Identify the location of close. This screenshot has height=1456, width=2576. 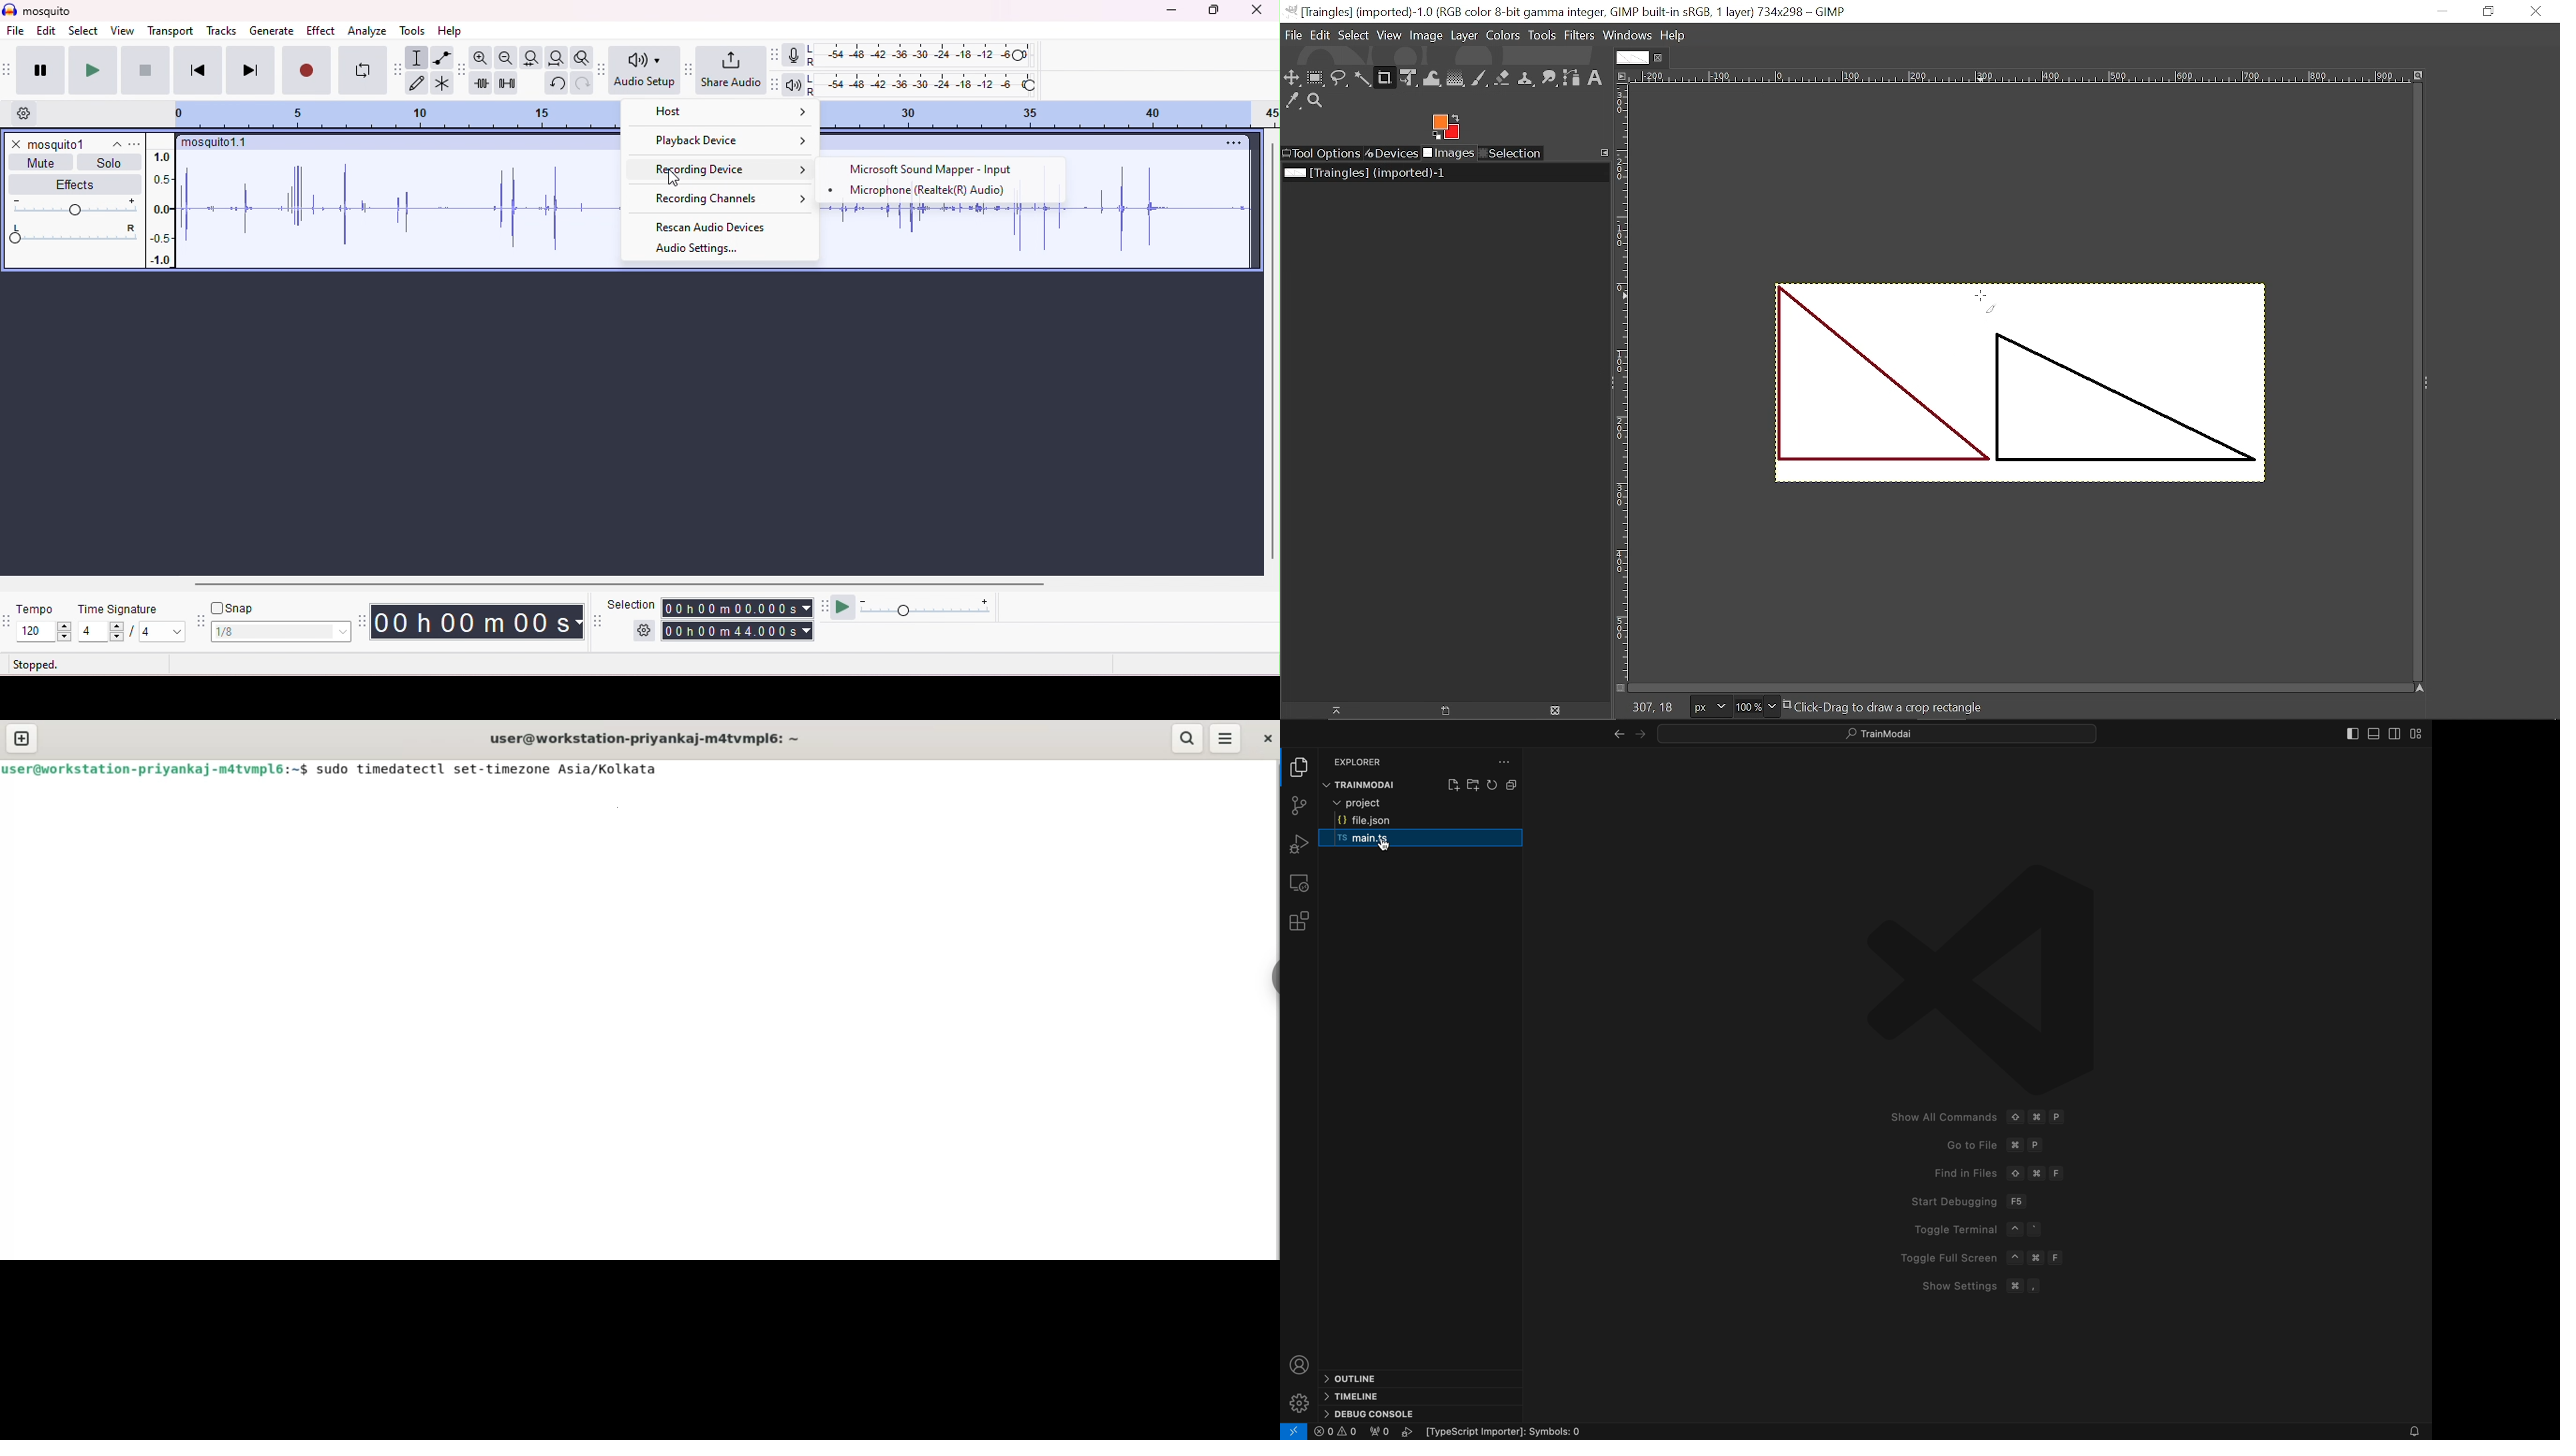
(1256, 10).